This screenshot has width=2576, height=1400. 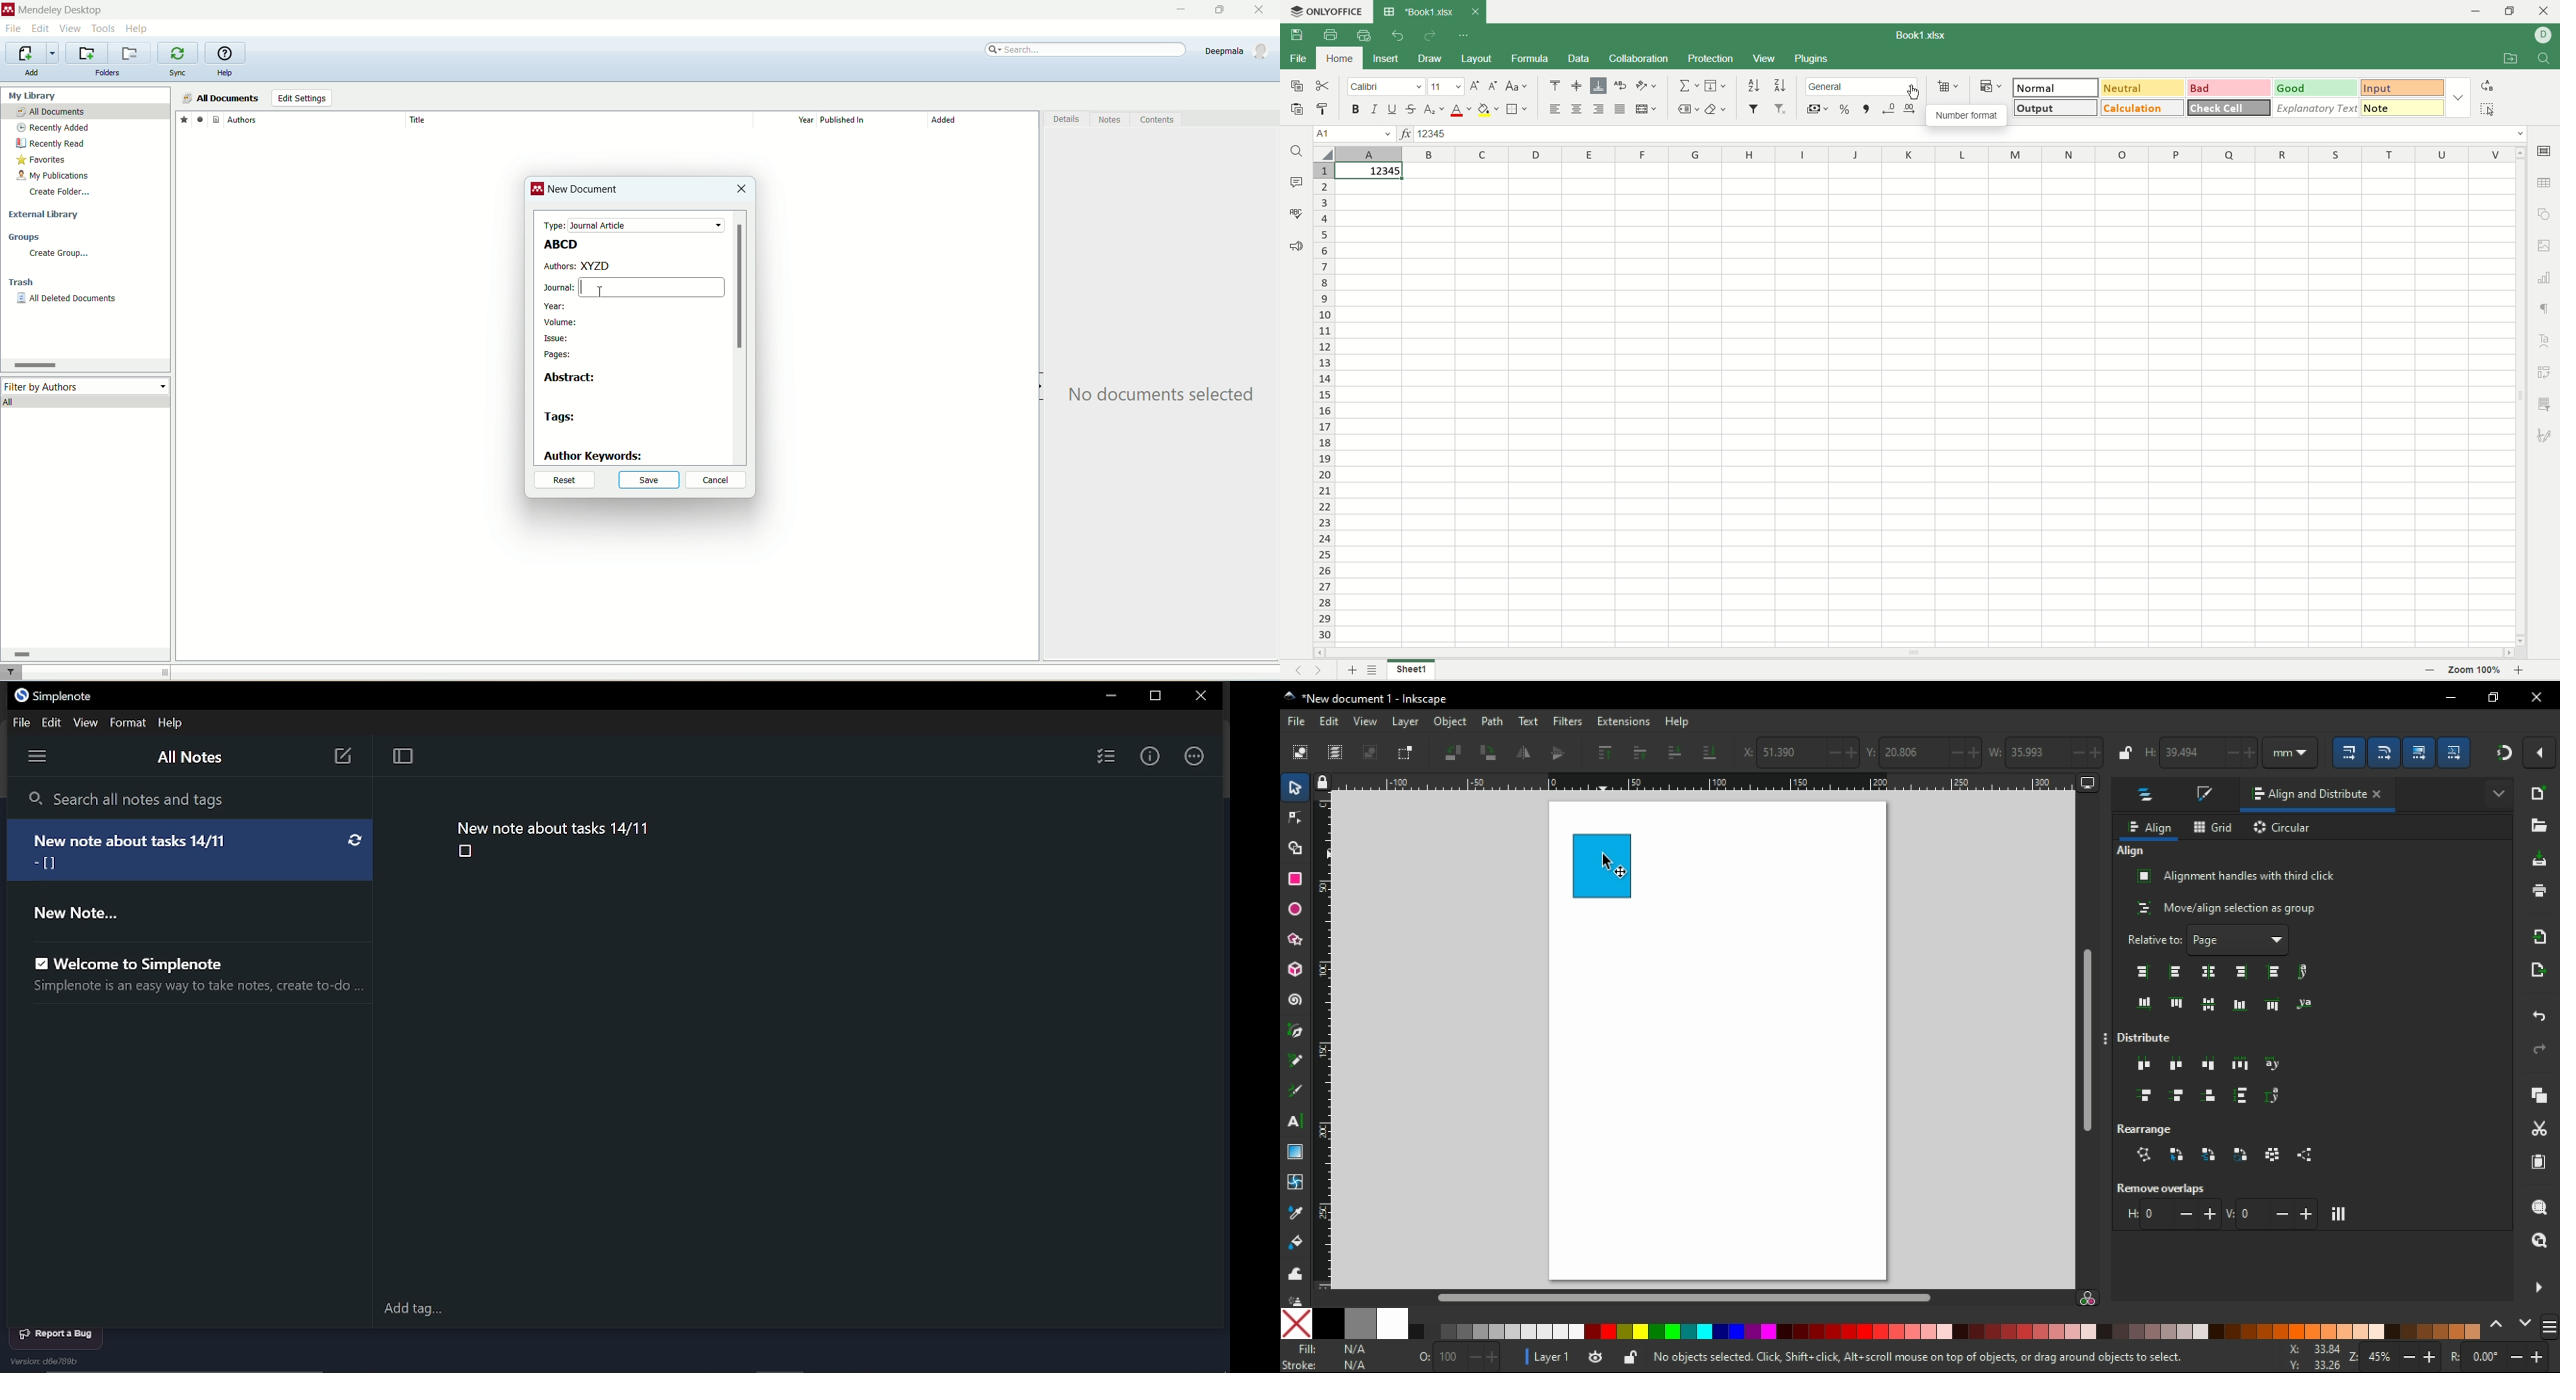 What do you see at coordinates (1331, 35) in the screenshot?
I see `print` at bounding box center [1331, 35].